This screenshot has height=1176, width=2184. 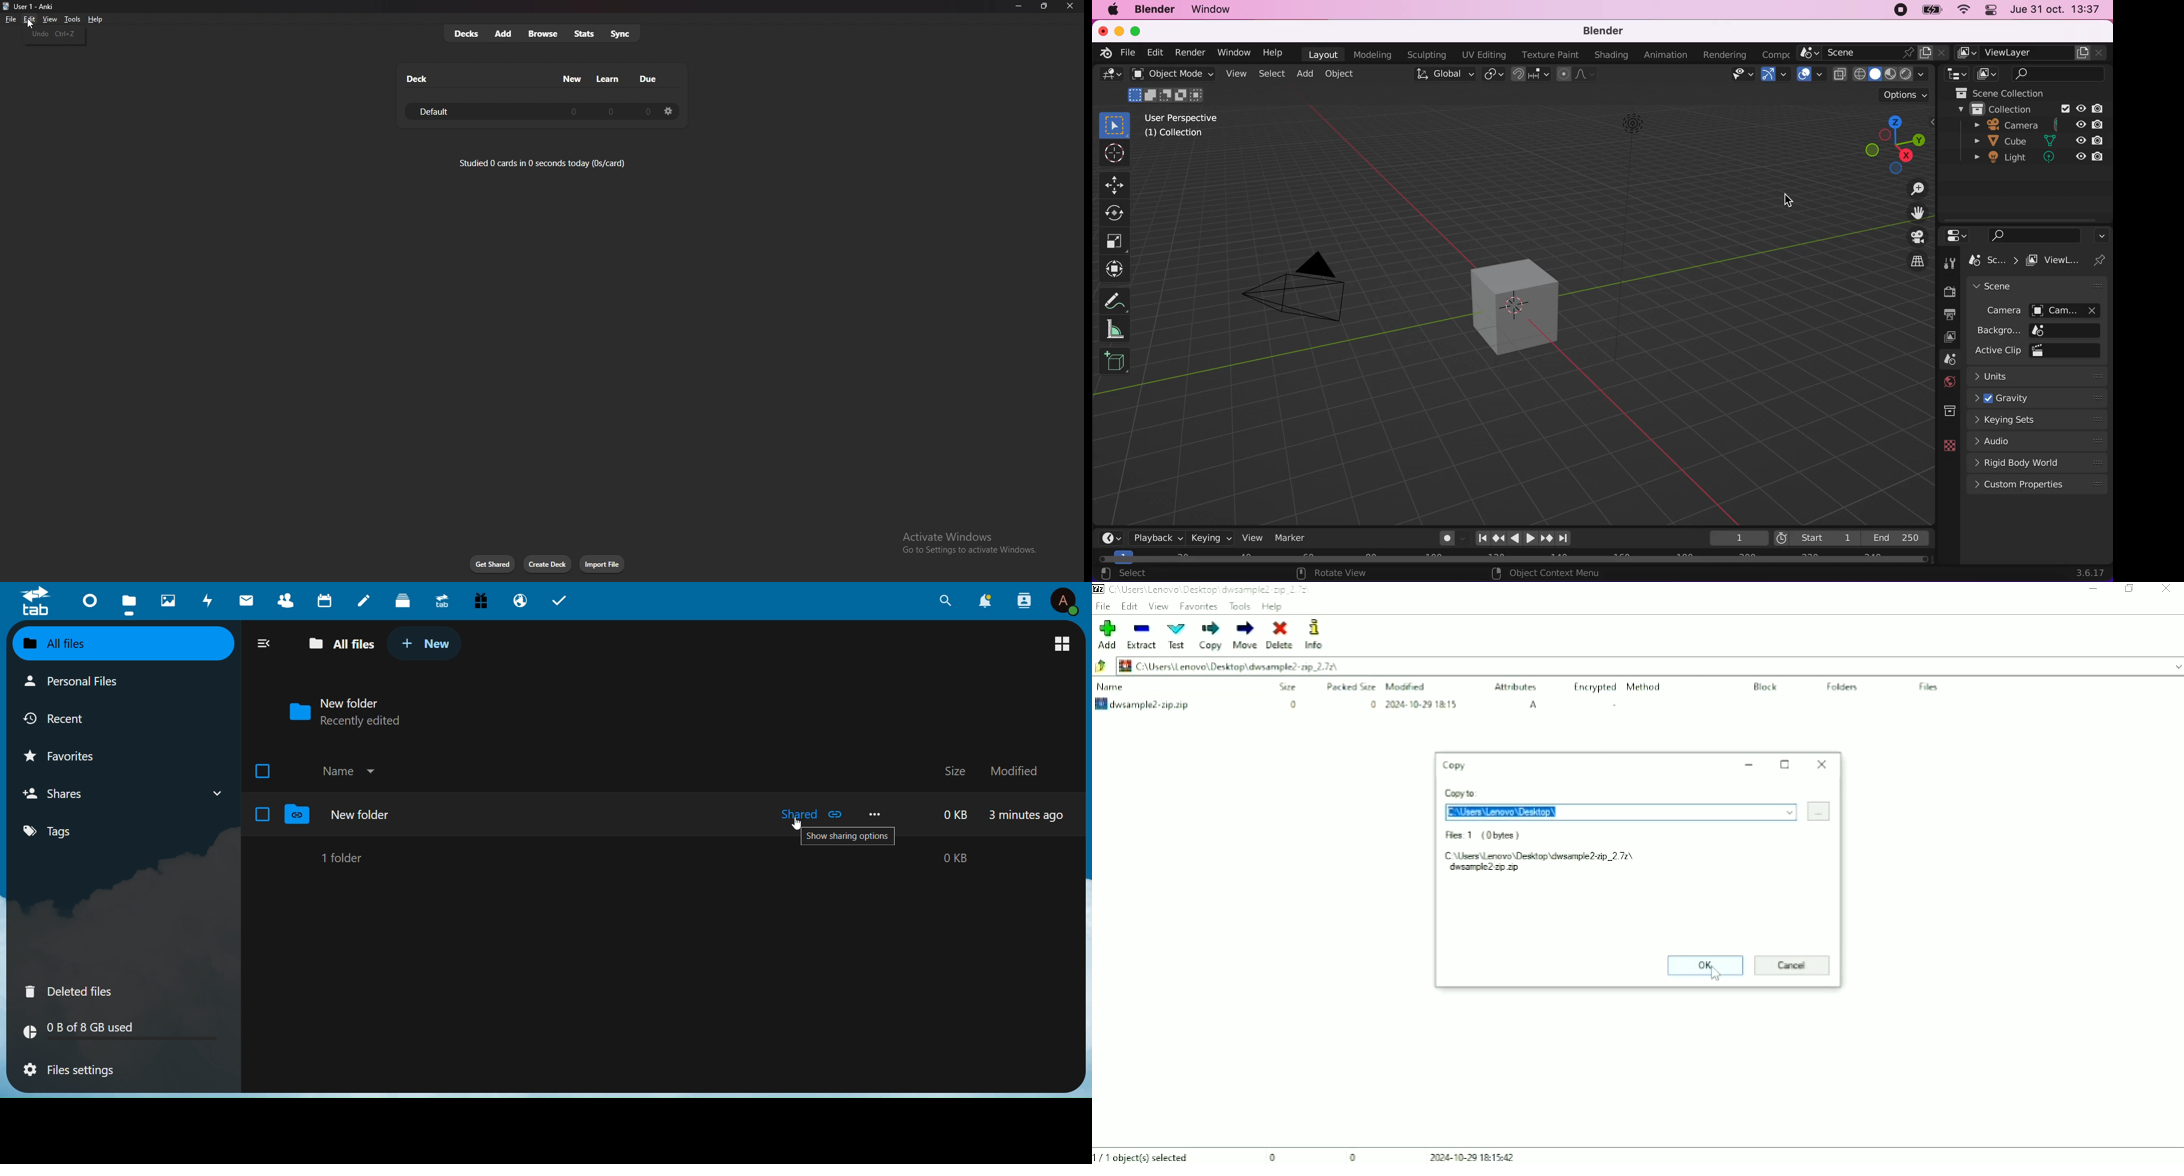 What do you see at coordinates (604, 564) in the screenshot?
I see `import file` at bounding box center [604, 564].